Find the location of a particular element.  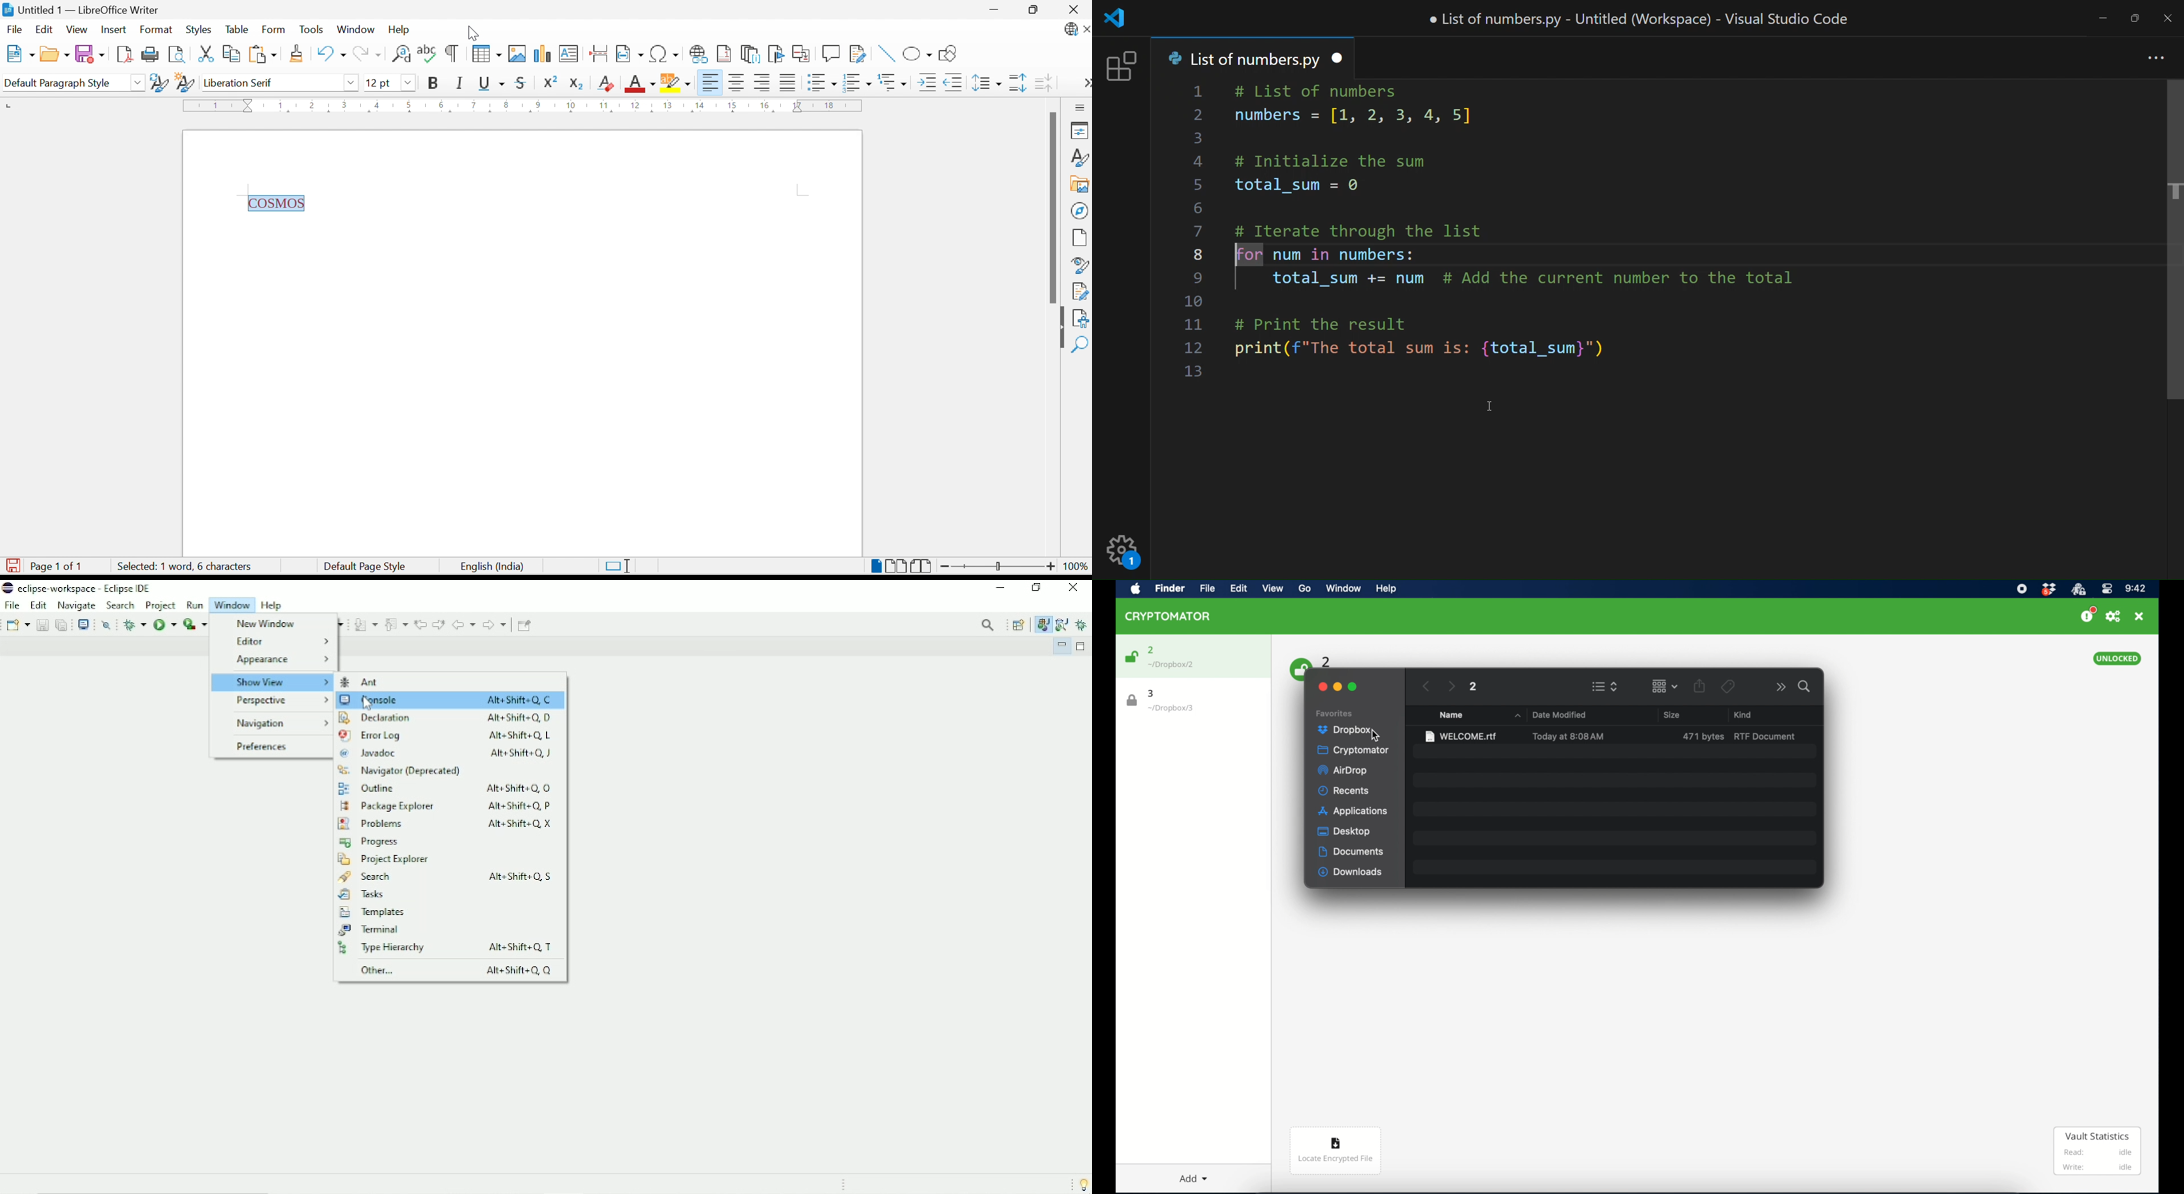

Show Draw Functions is located at coordinates (948, 54).